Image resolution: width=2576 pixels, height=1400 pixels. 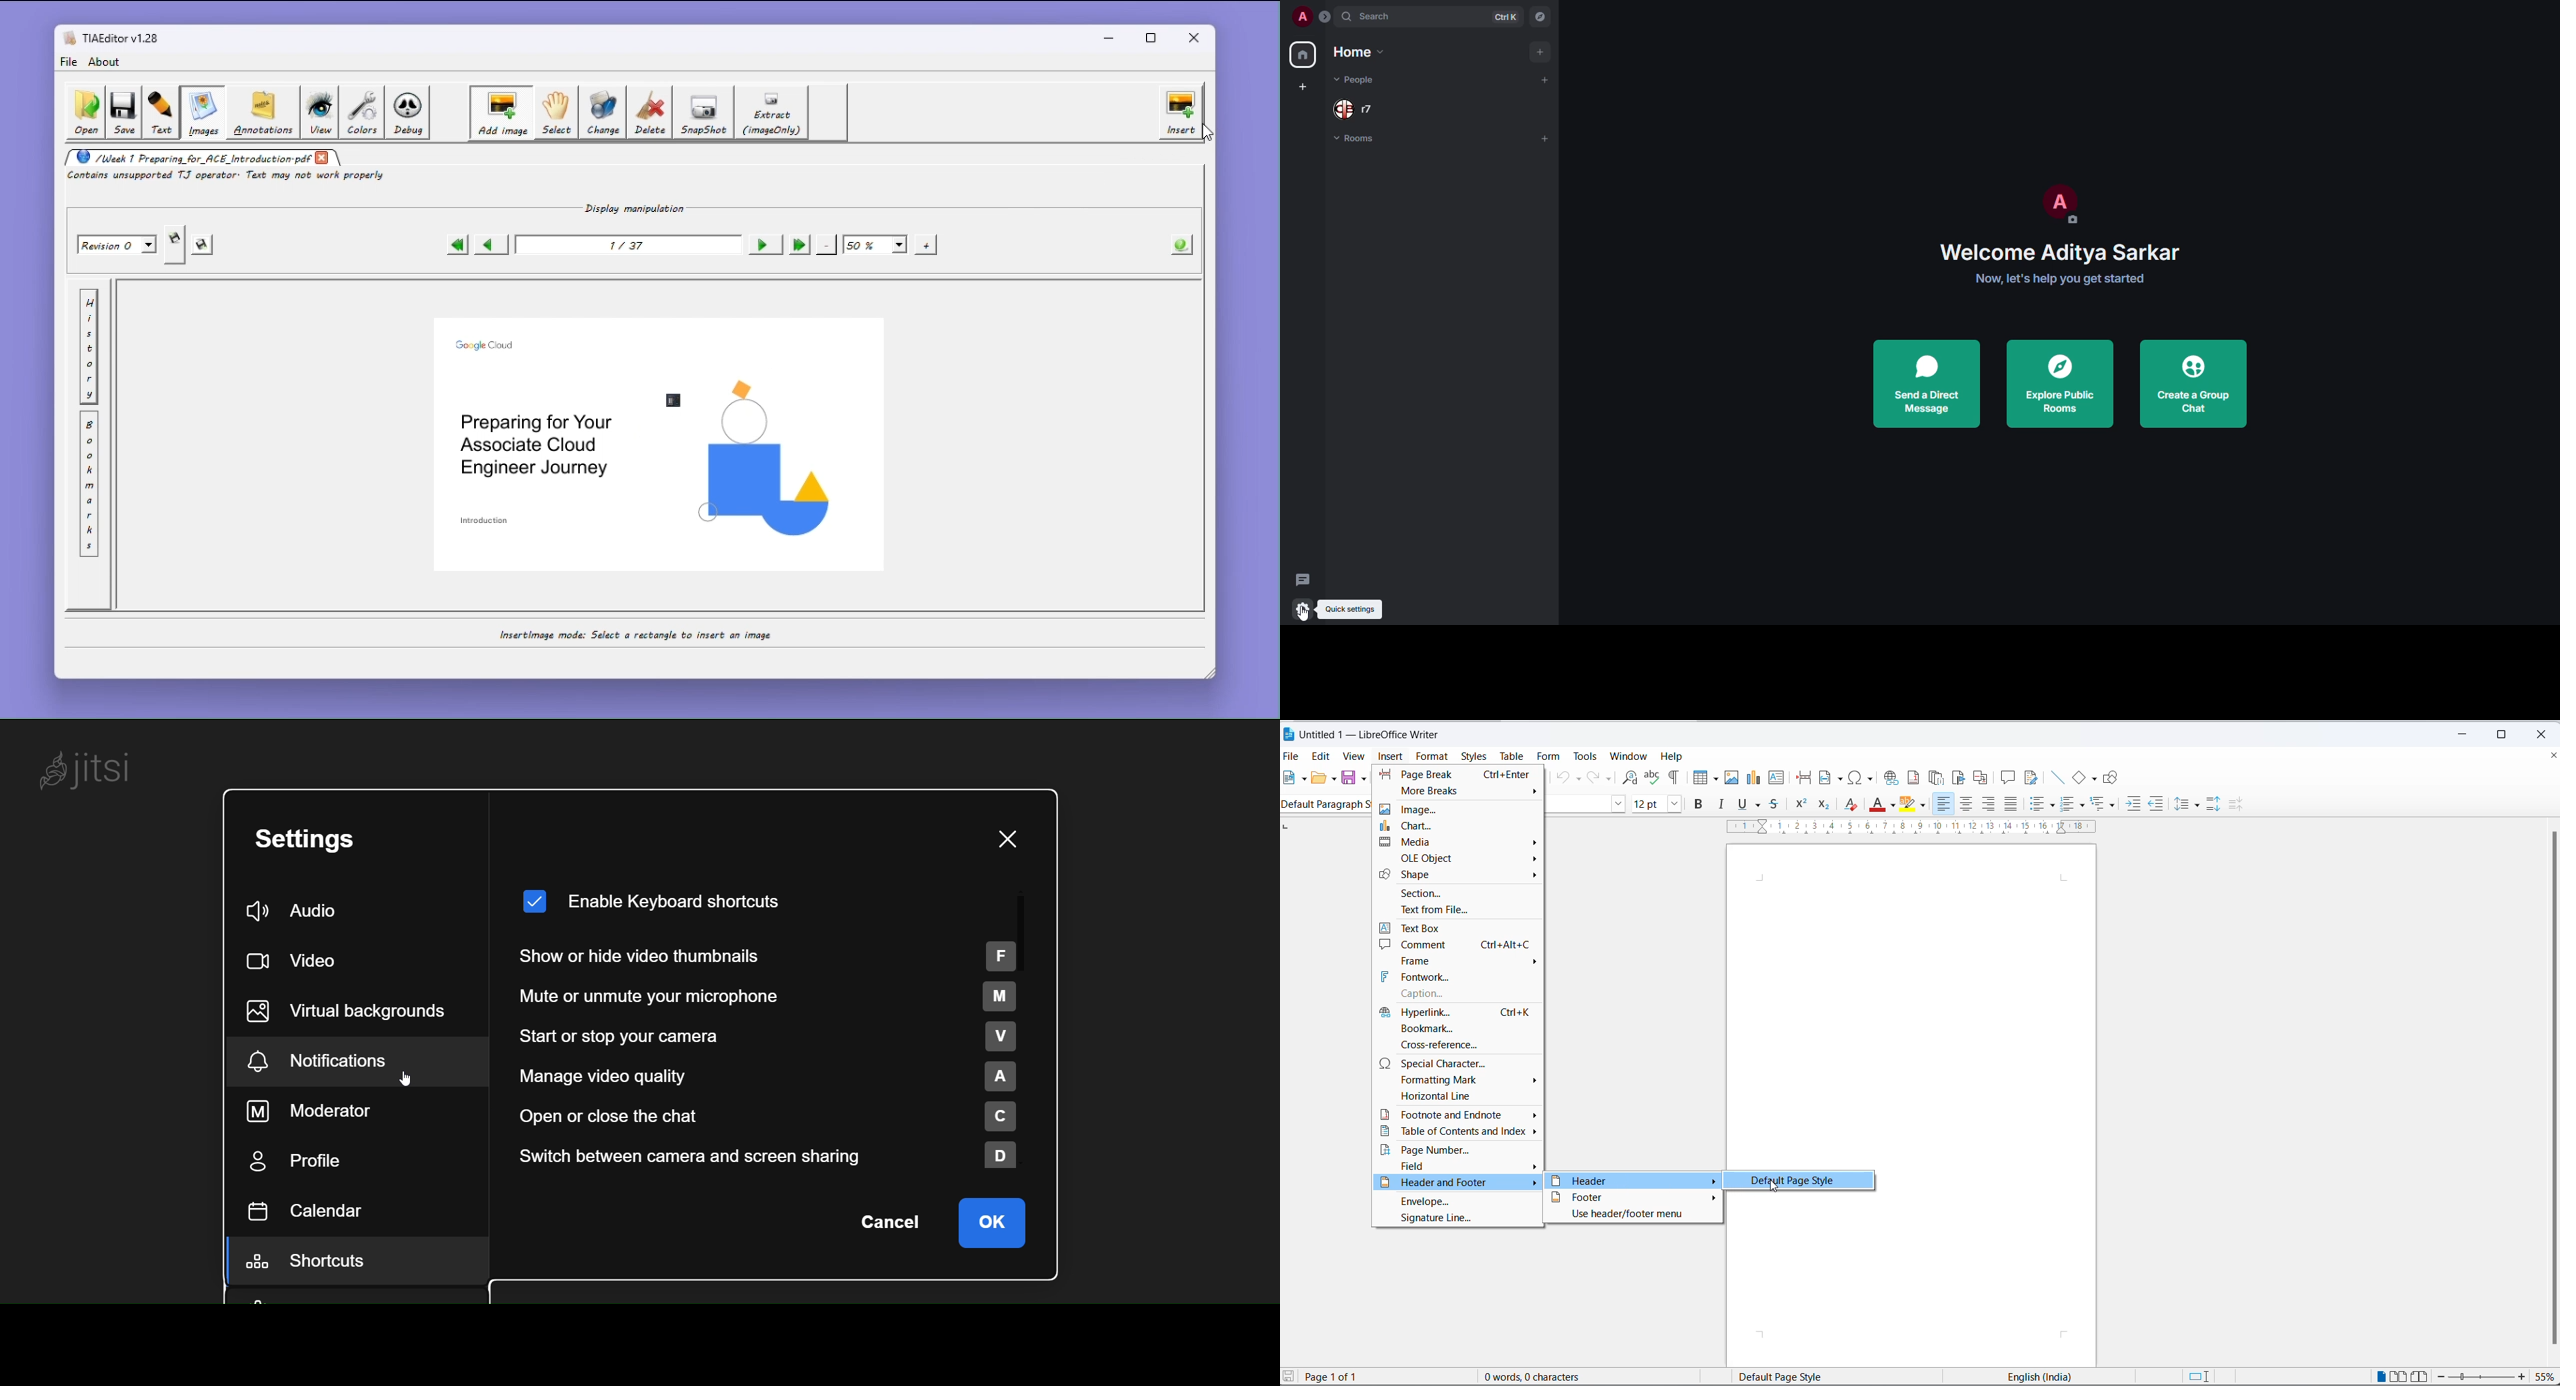 What do you see at coordinates (2522, 1378) in the screenshot?
I see `increase zoom` at bounding box center [2522, 1378].